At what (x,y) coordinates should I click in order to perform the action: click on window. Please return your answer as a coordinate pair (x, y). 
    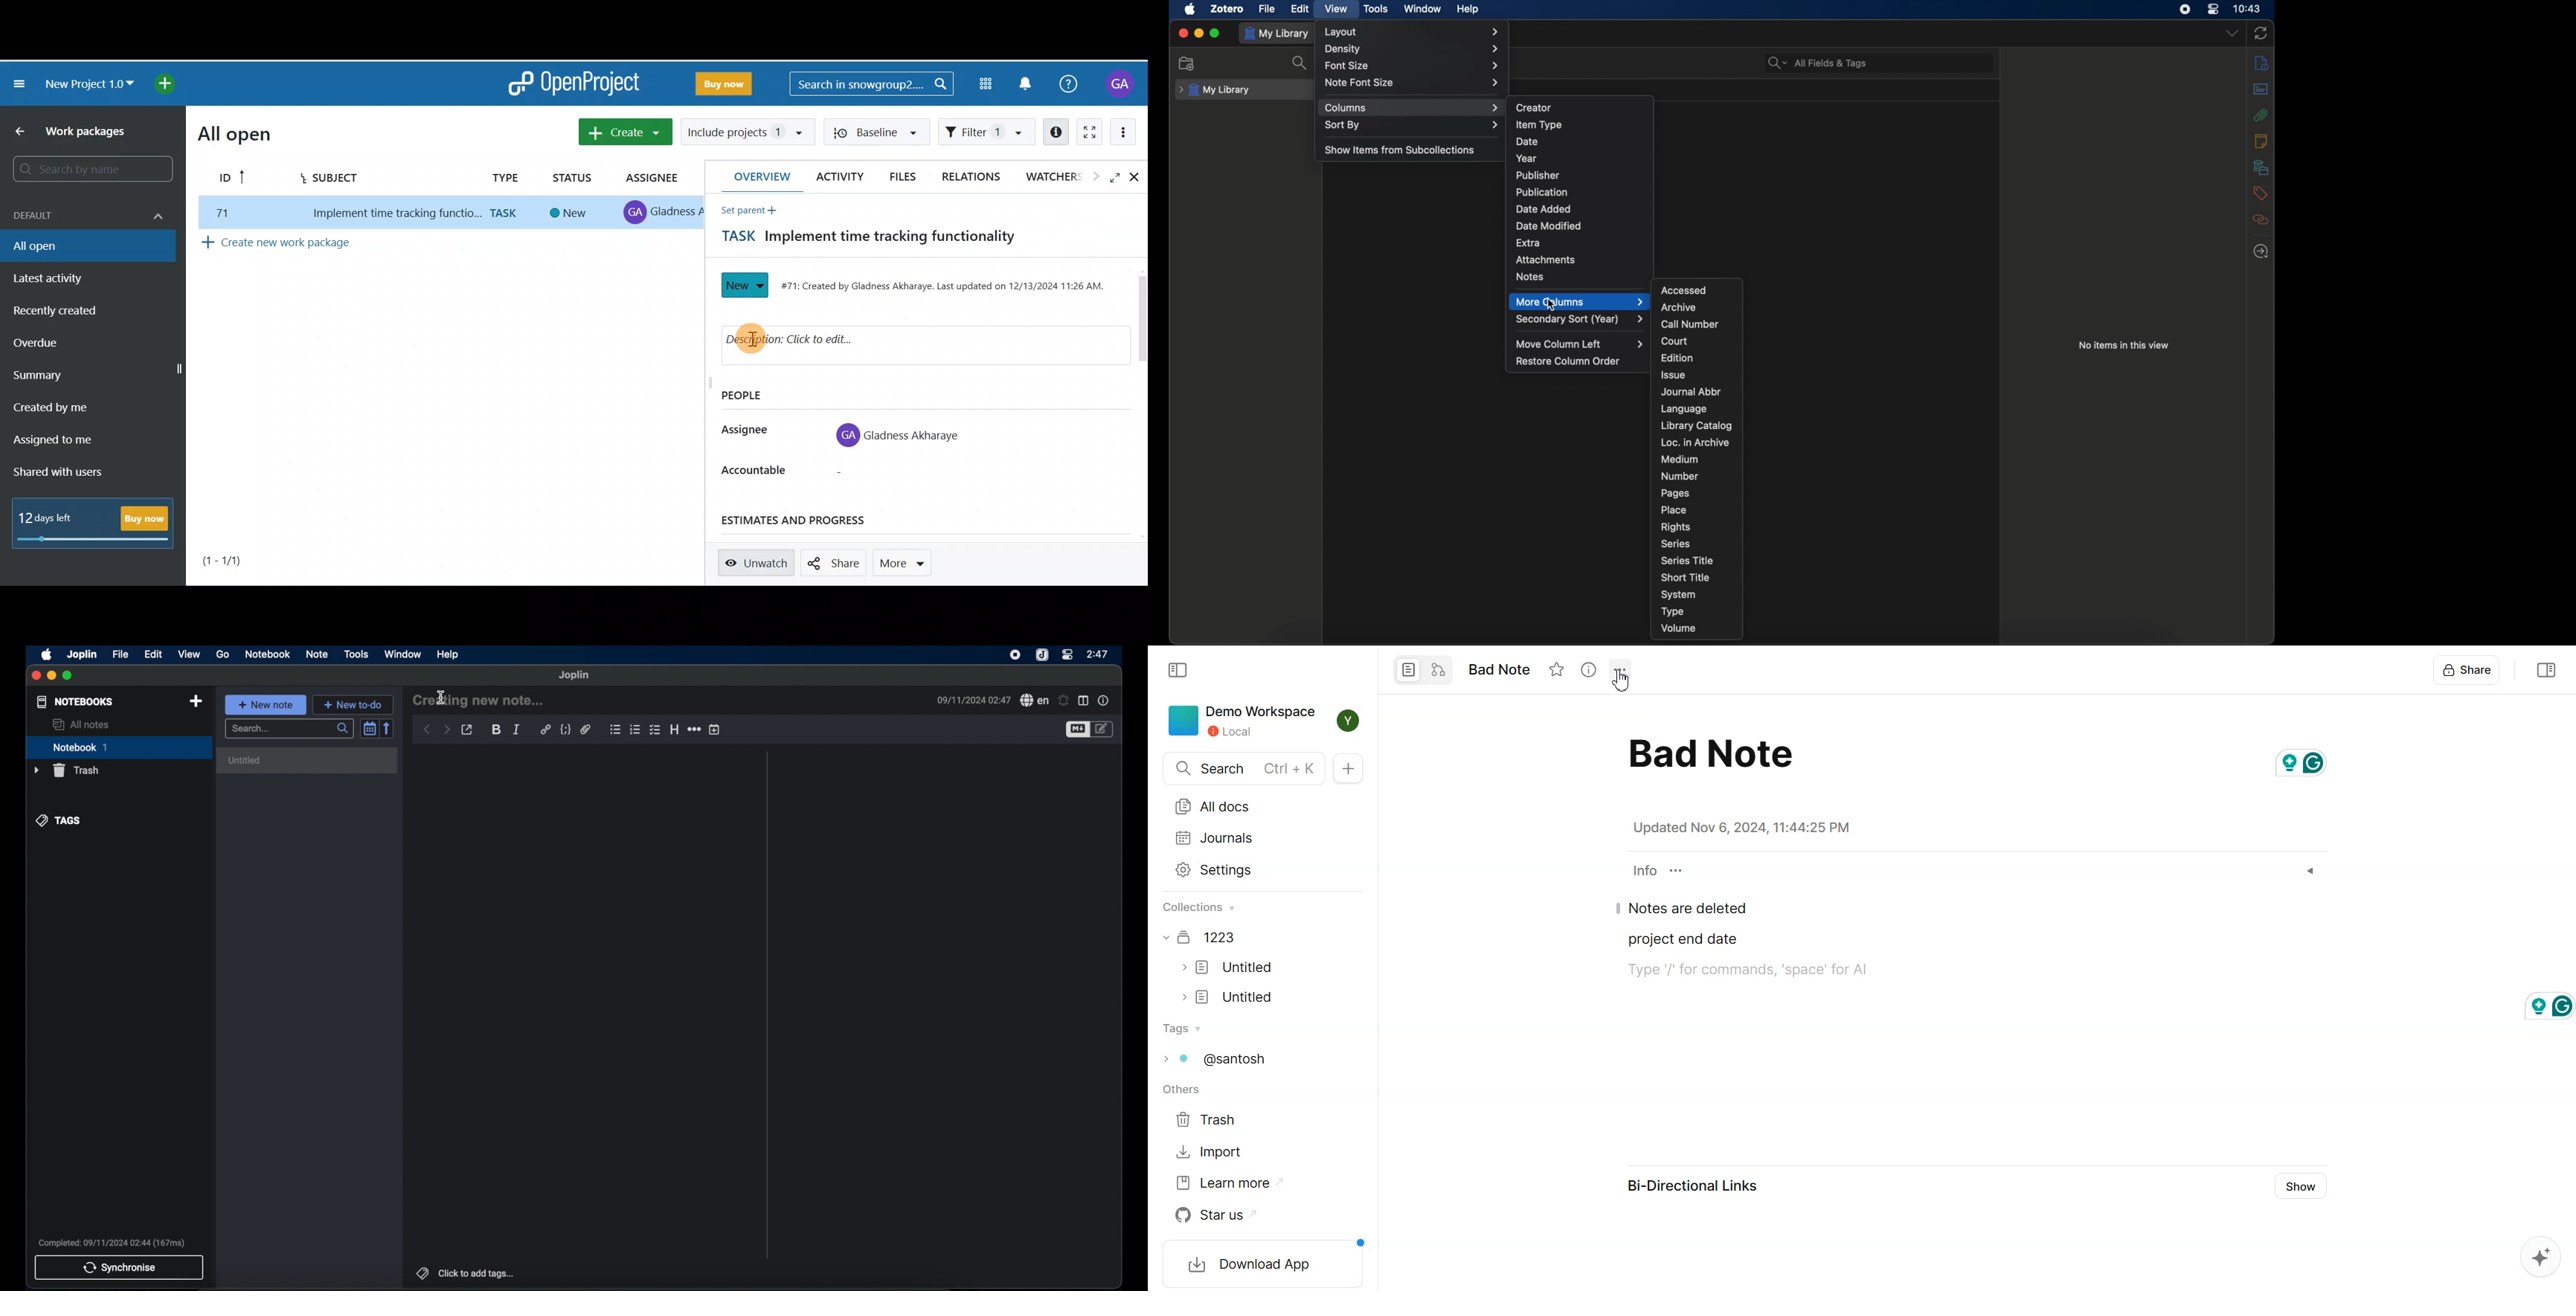
    Looking at the image, I should click on (1422, 8).